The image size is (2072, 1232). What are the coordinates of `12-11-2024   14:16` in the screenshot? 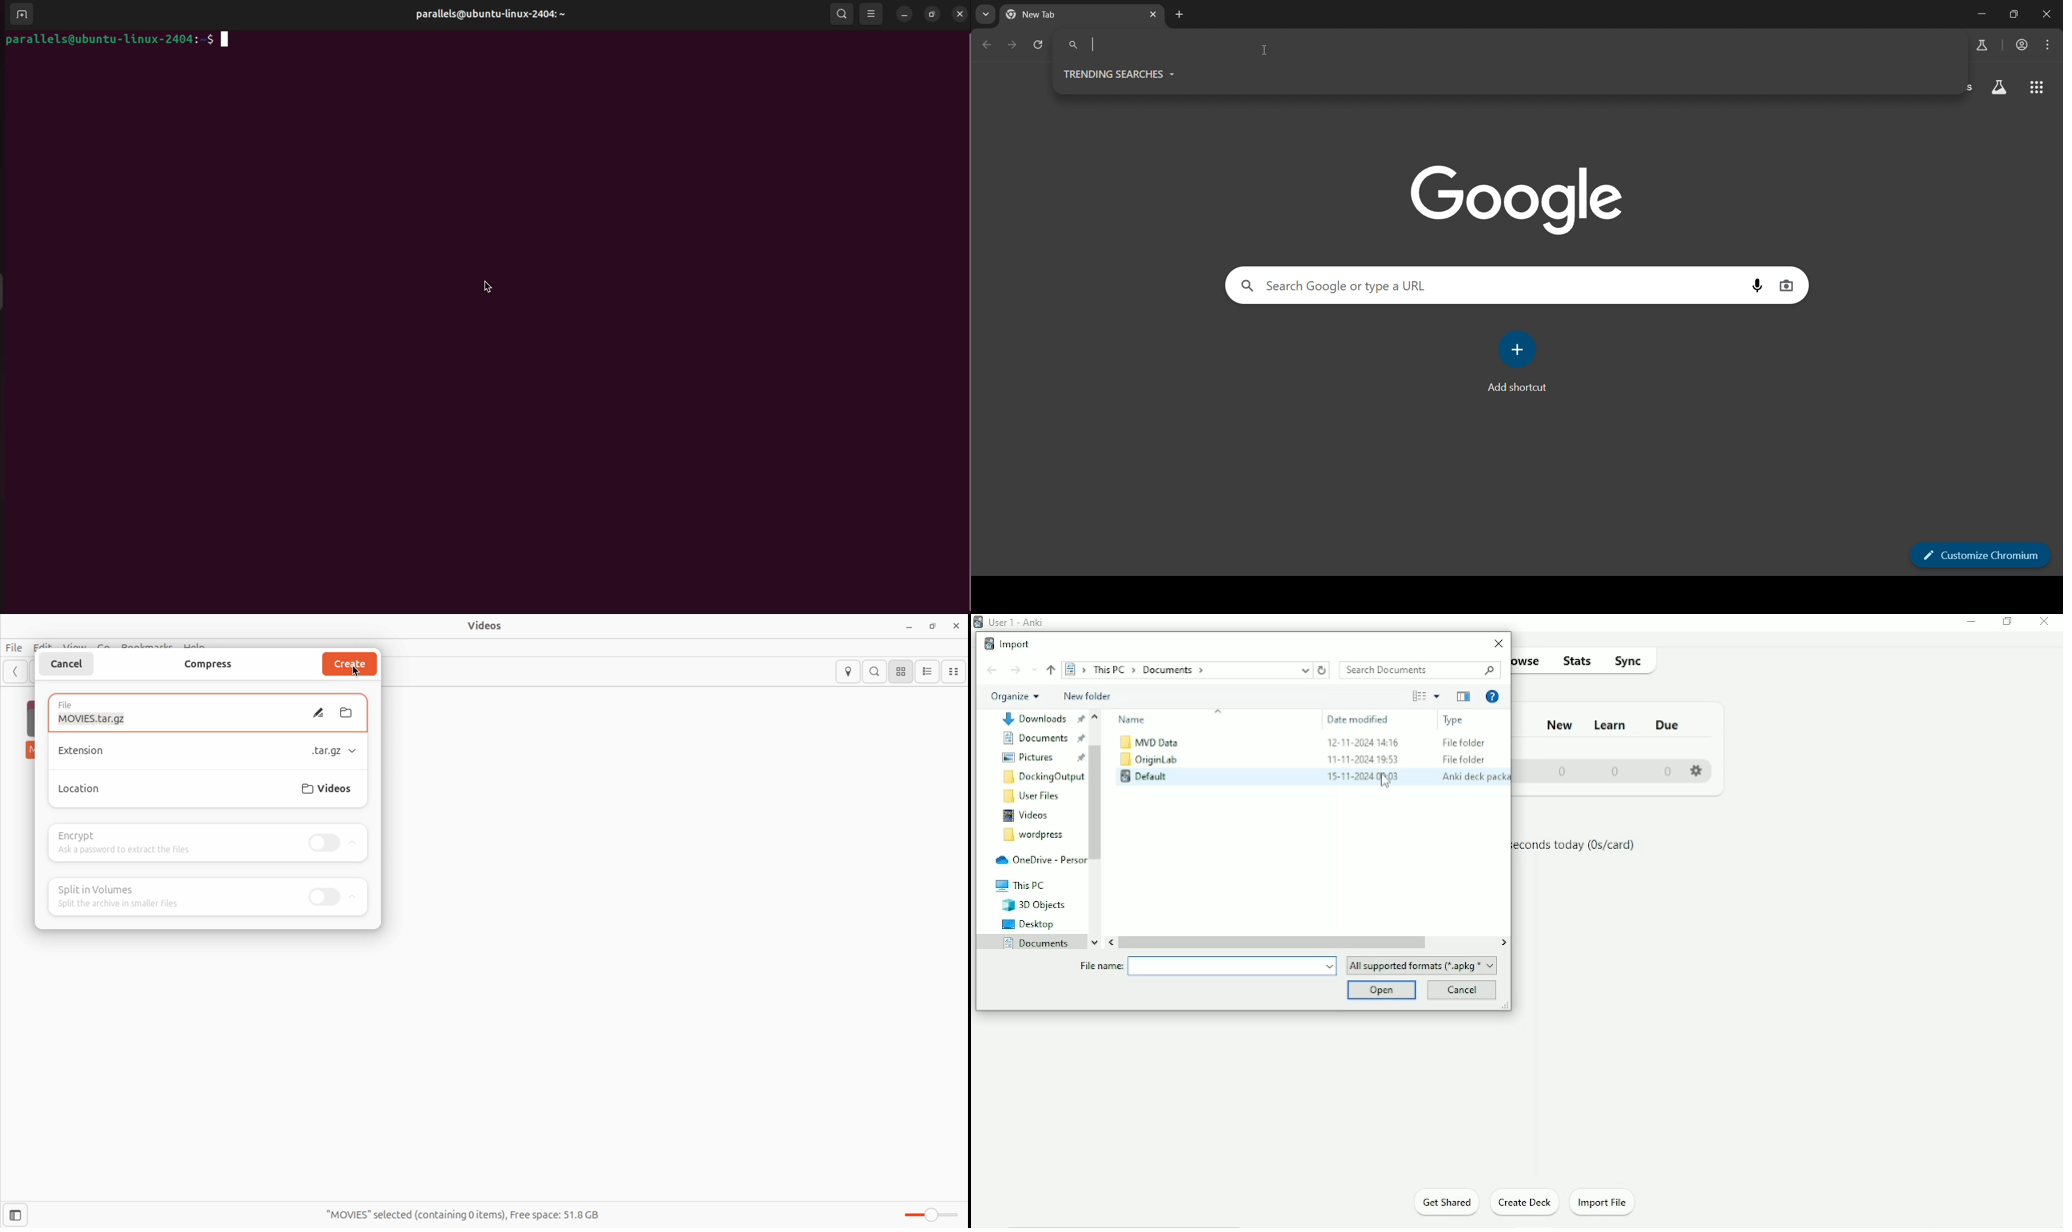 It's located at (1362, 742).